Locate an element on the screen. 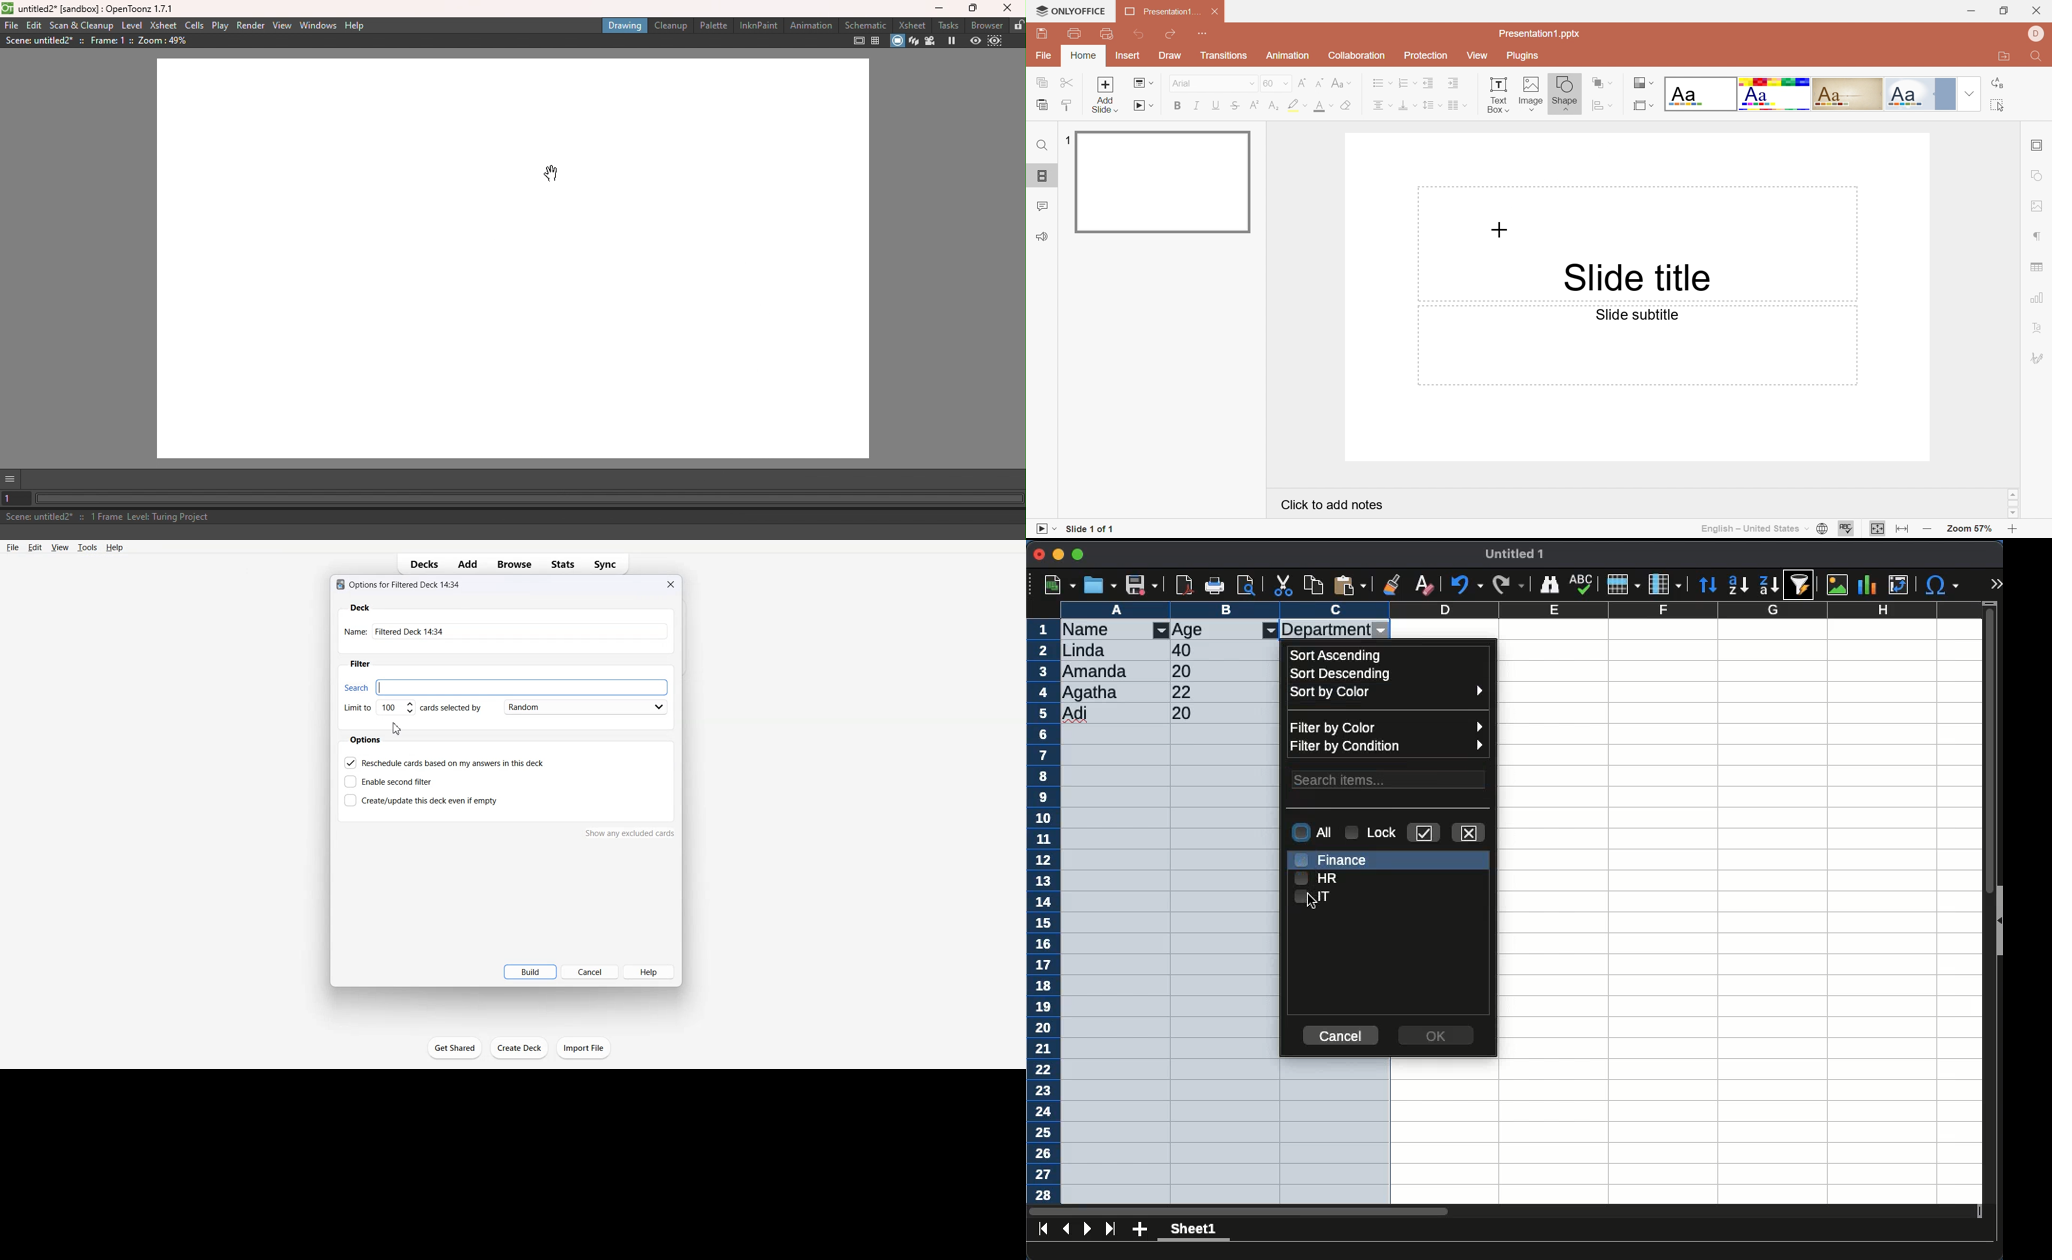 This screenshot has height=1260, width=2072. Collaboration is located at coordinates (1354, 56).